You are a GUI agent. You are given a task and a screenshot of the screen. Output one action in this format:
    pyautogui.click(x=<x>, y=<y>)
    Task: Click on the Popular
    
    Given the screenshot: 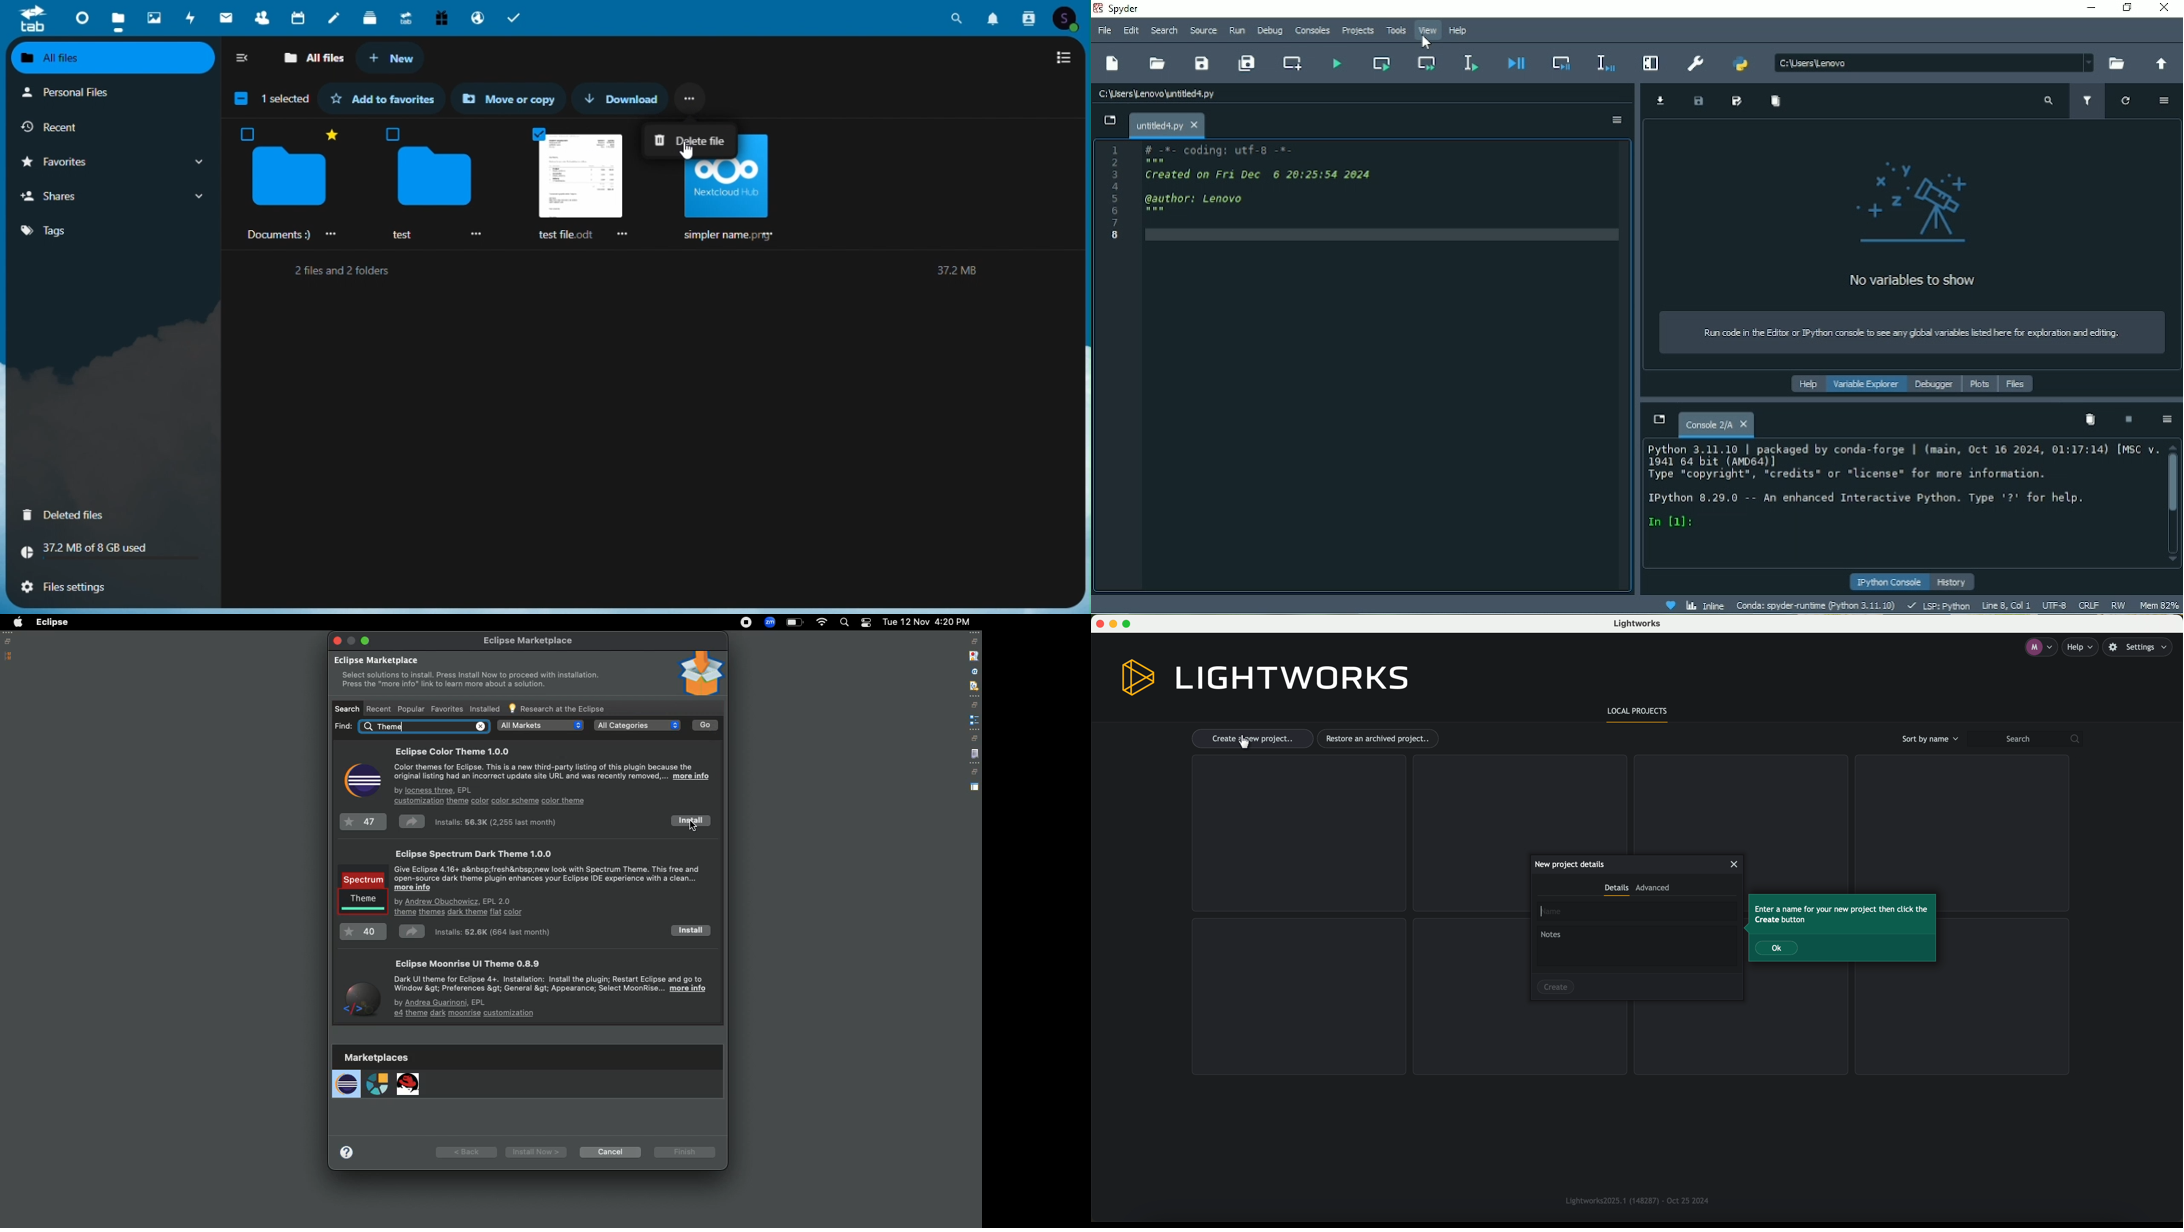 What is the action you would take?
    pyautogui.click(x=410, y=709)
    